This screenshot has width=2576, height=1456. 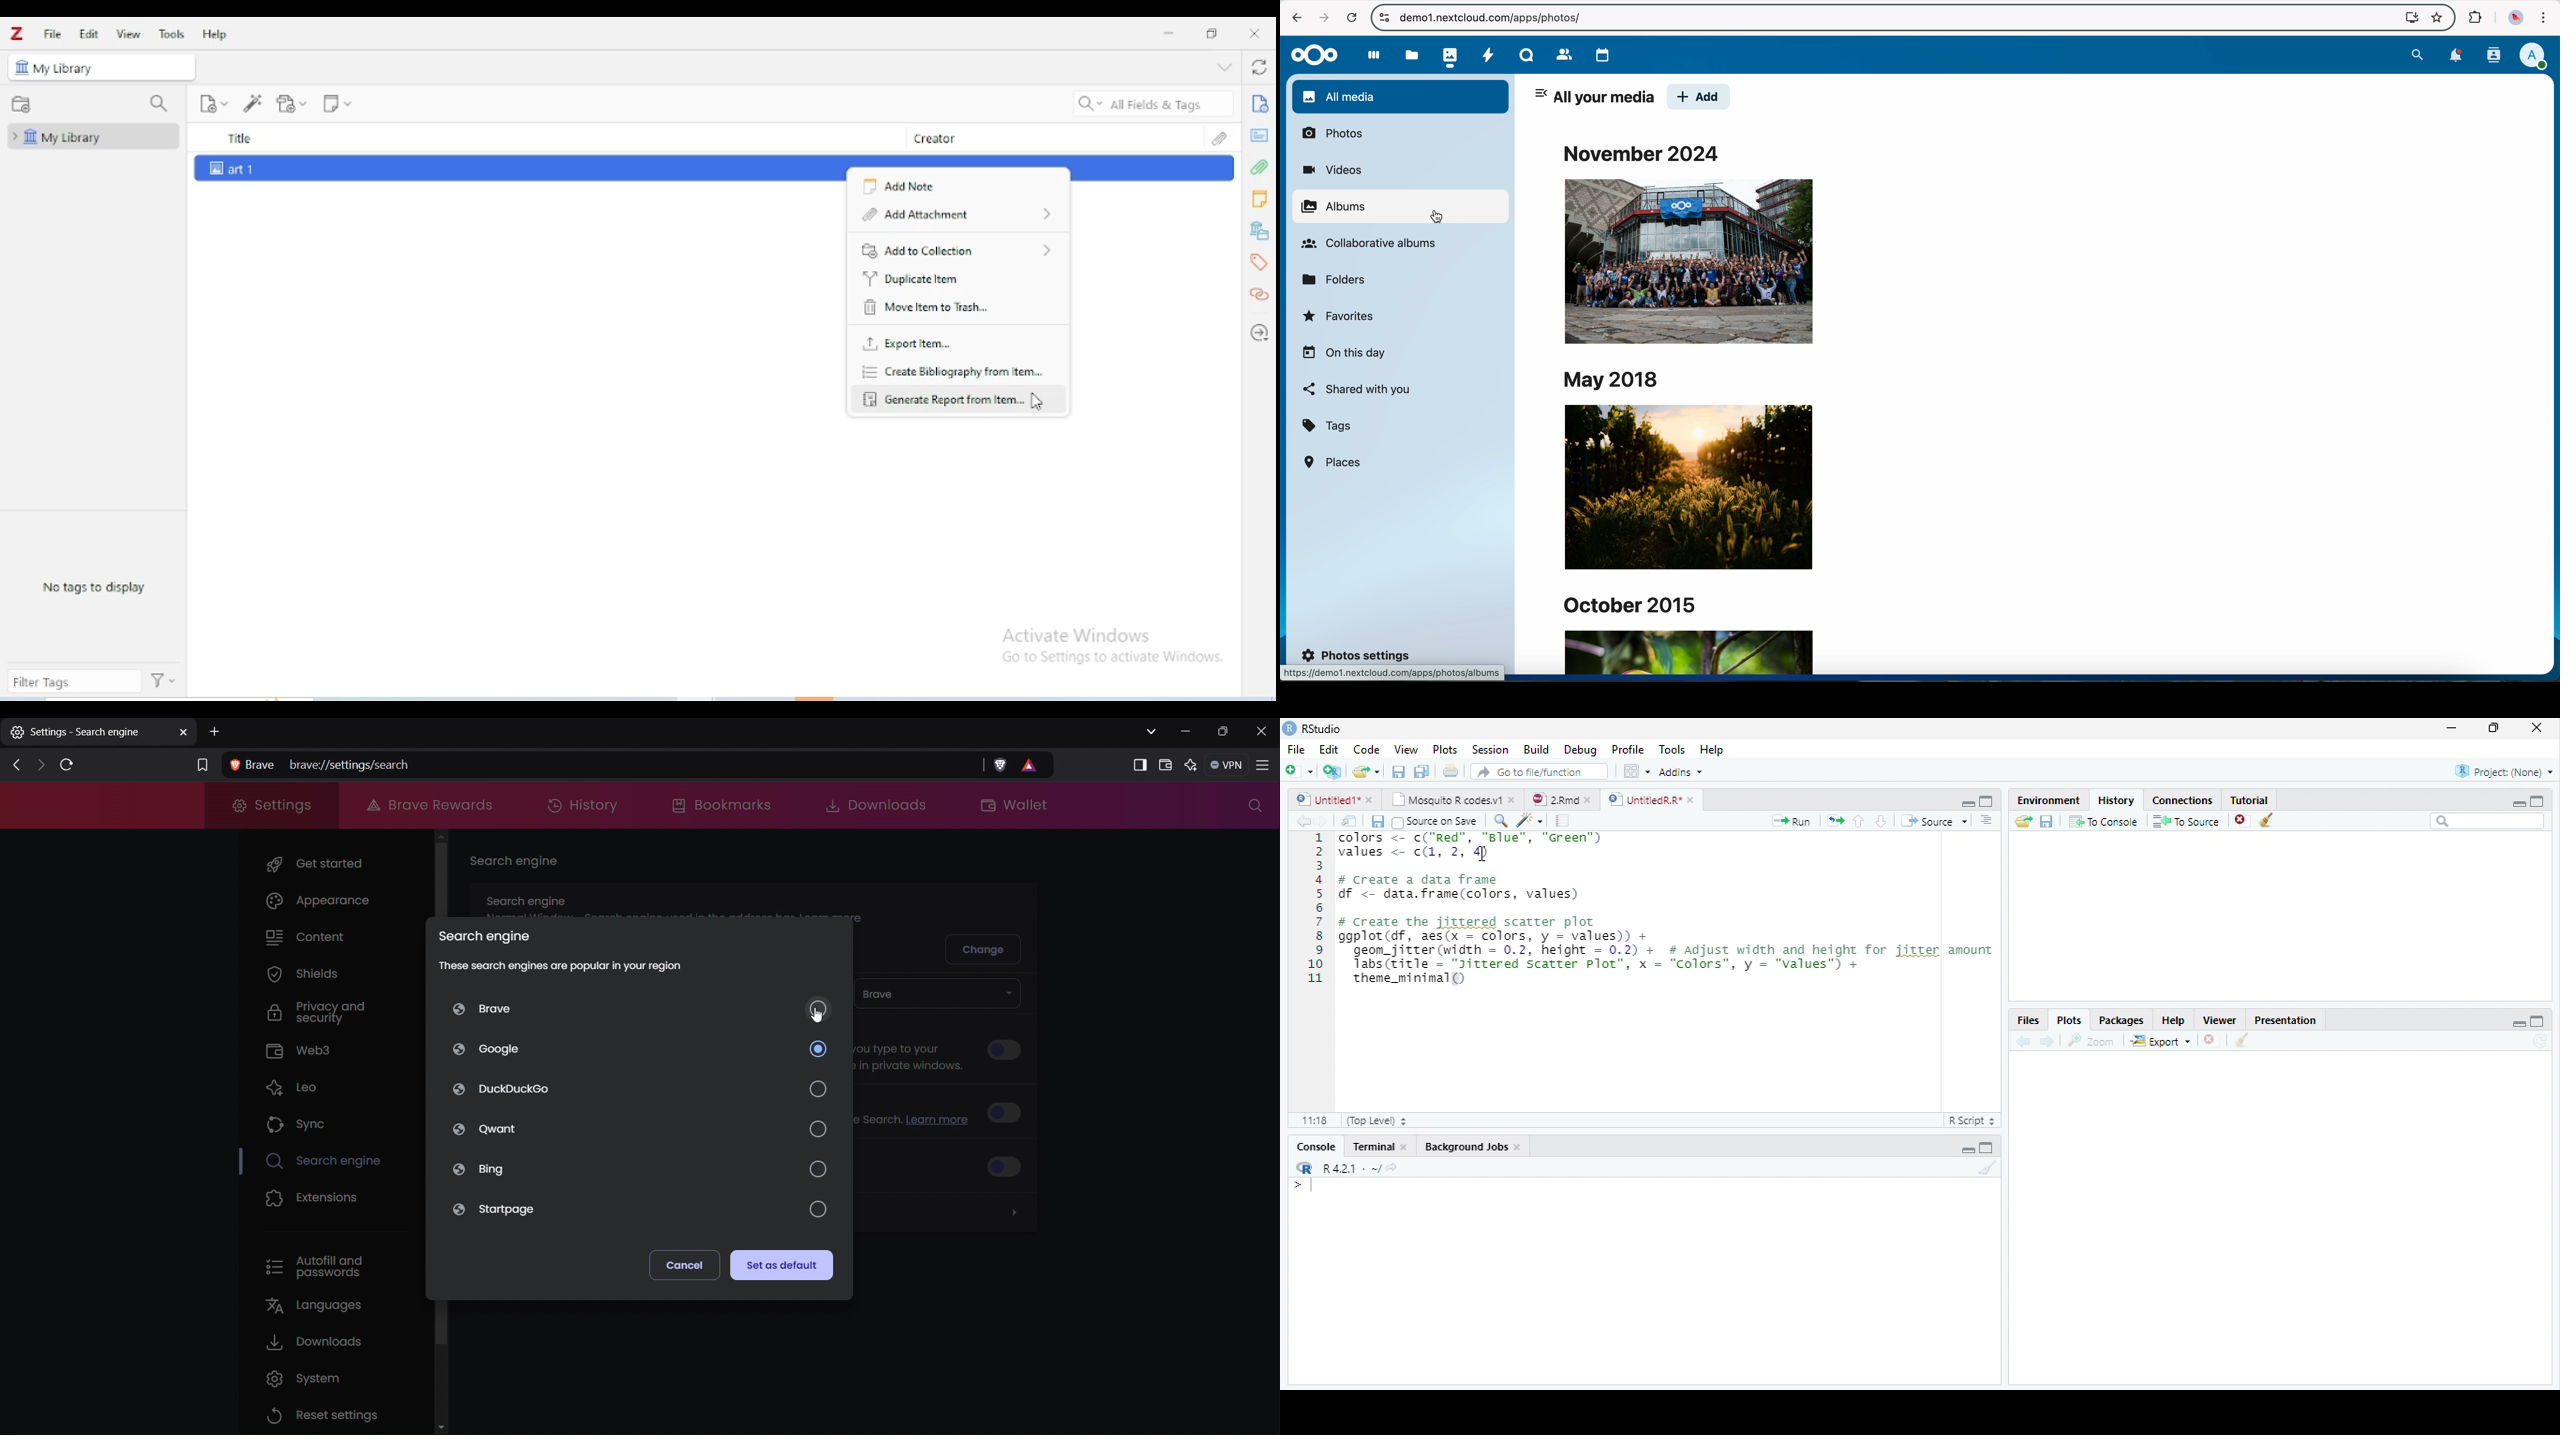 I want to click on Tutorial, so click(x=2250, y=800).